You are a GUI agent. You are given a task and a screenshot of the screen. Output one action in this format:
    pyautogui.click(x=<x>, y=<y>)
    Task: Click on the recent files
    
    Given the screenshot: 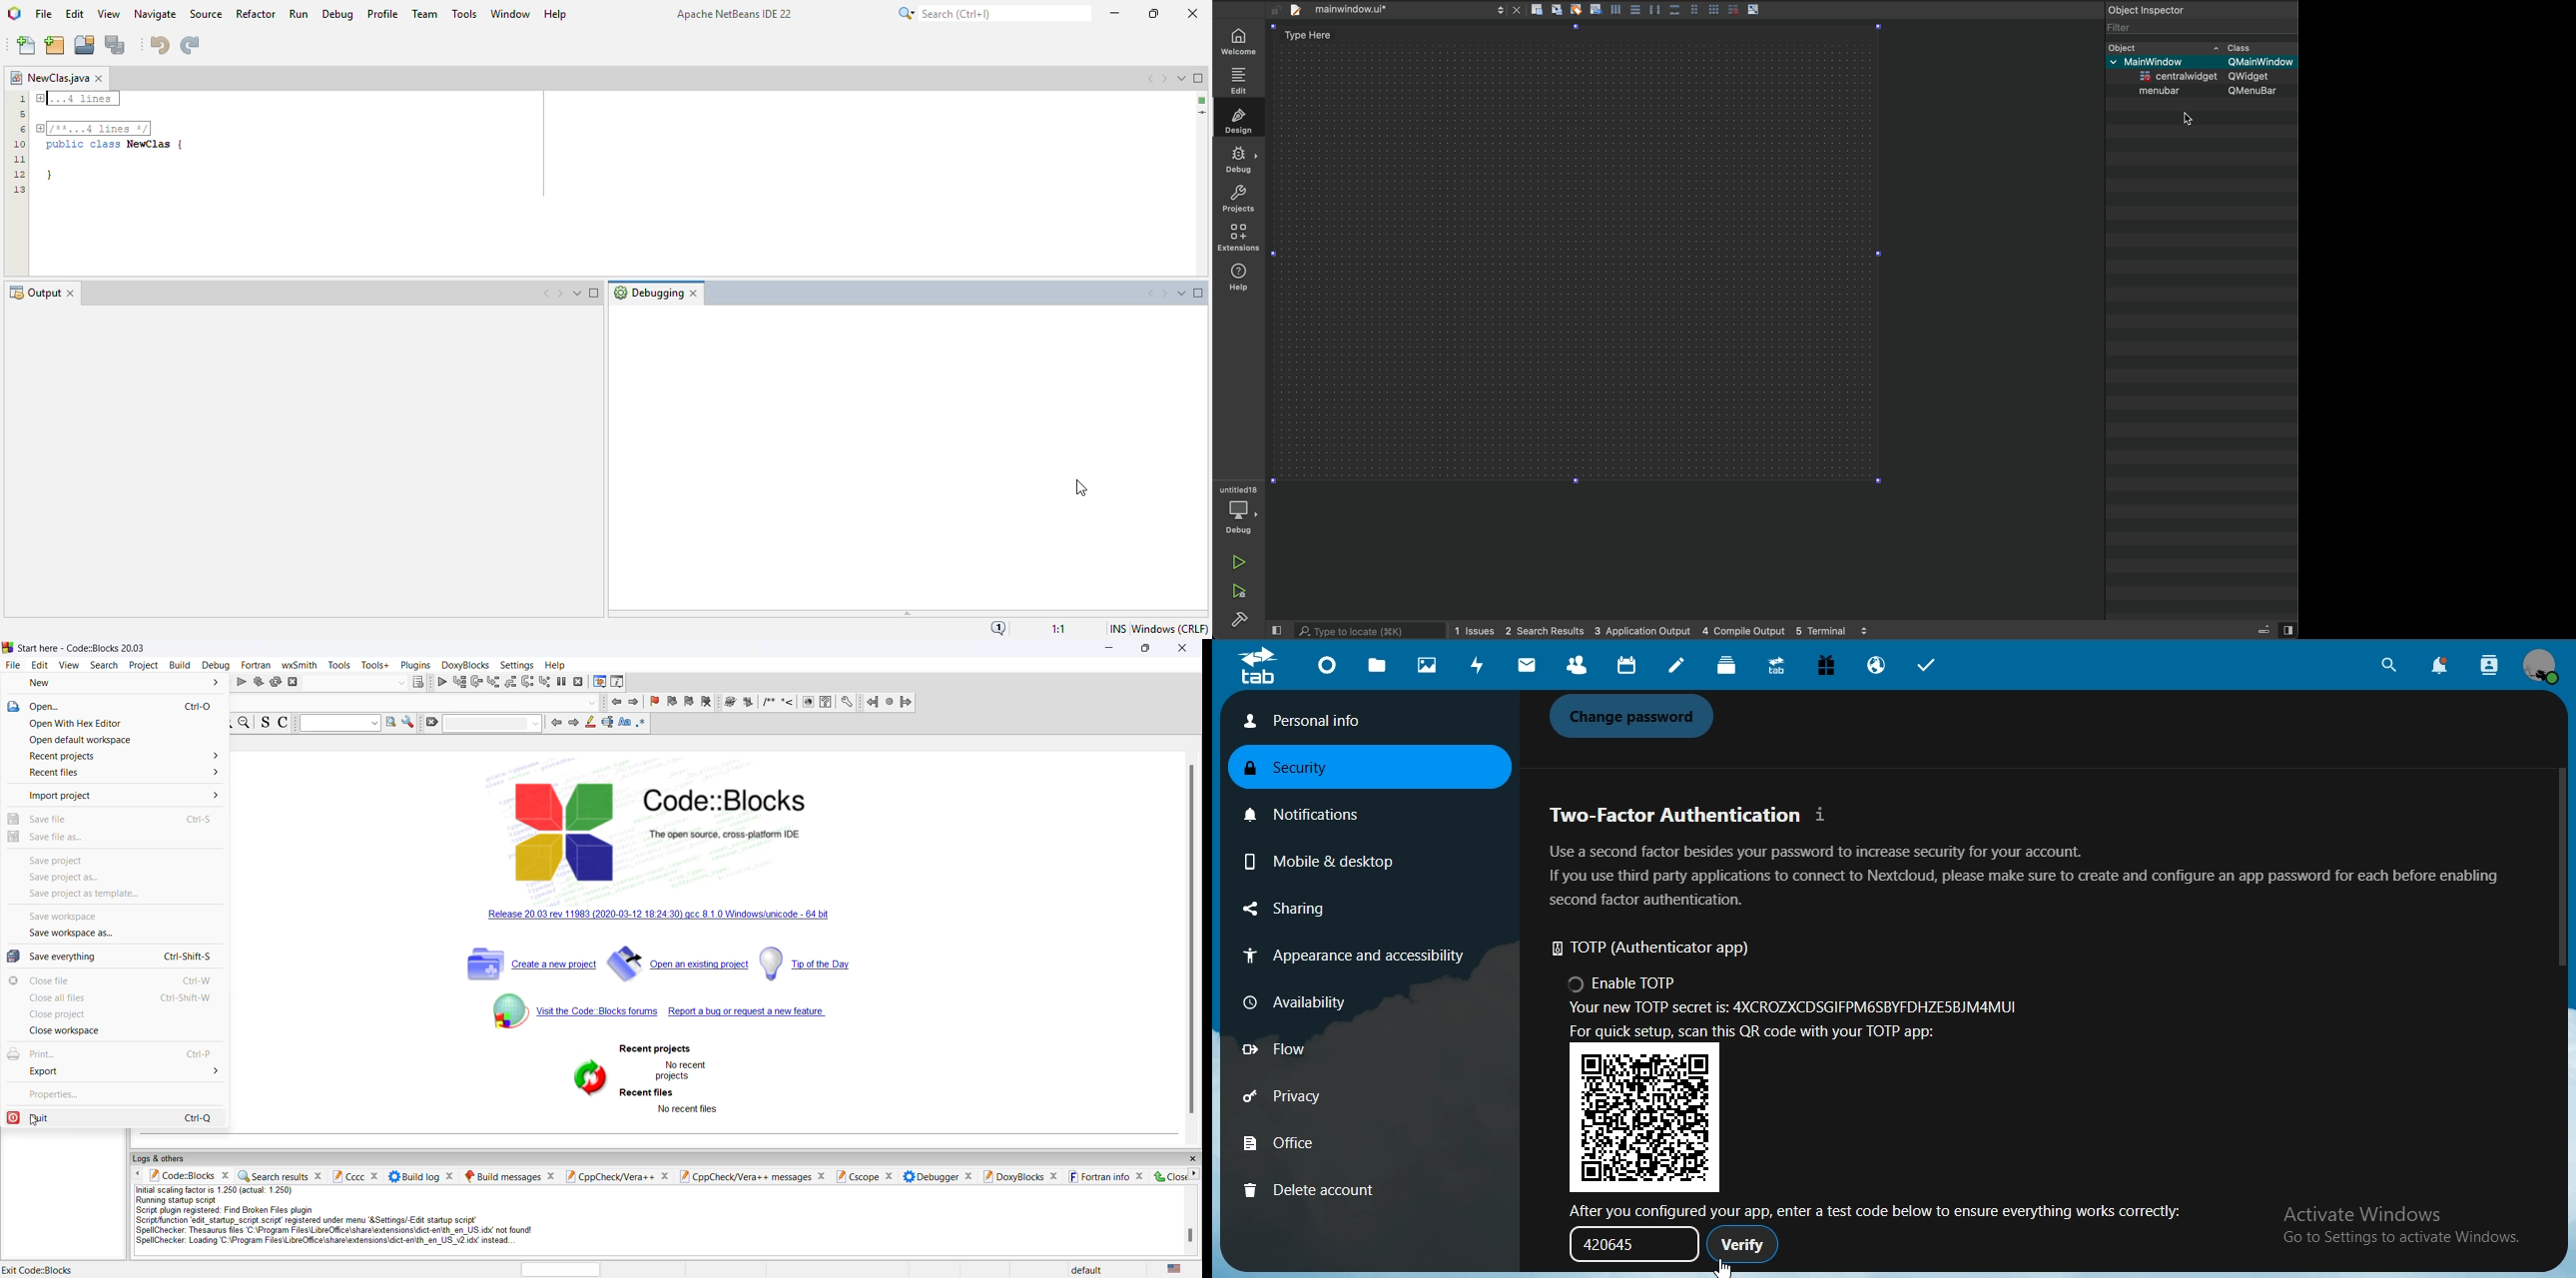 What is the action you would take?
    pyautogui.click(x=648, y=1093)
    